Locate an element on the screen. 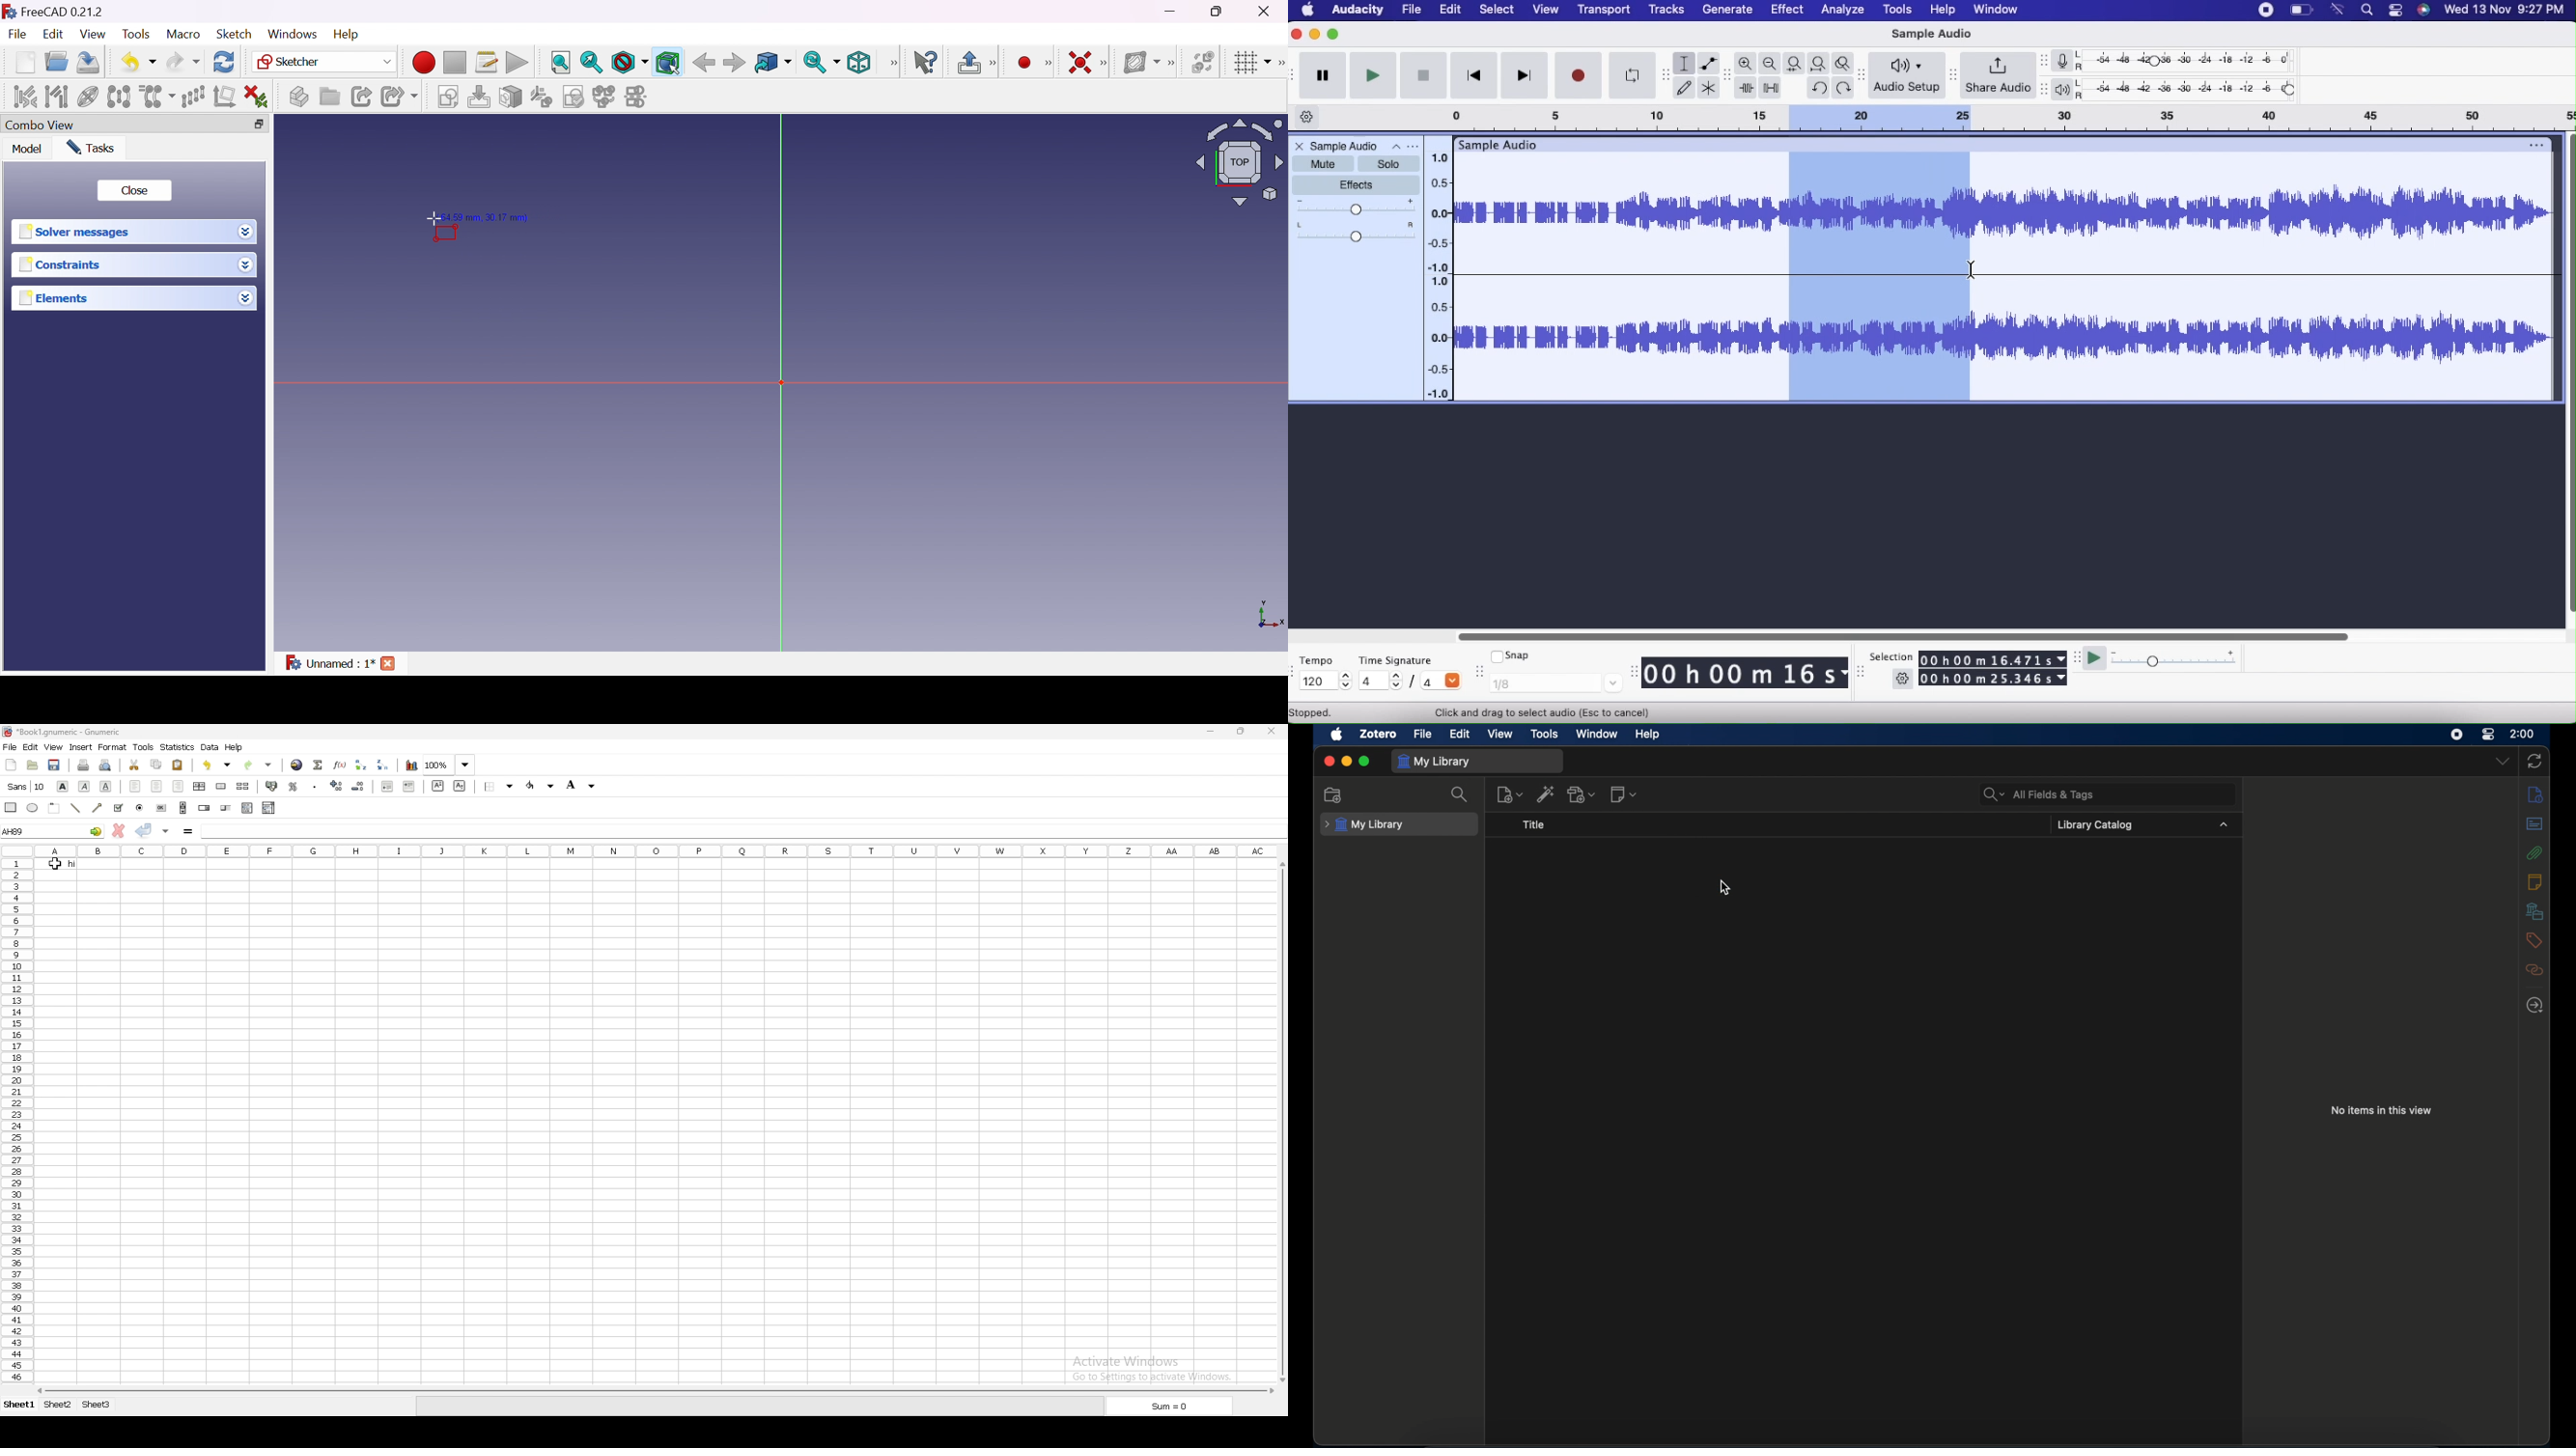  Go to linked object is located at coordinates (773, 62).